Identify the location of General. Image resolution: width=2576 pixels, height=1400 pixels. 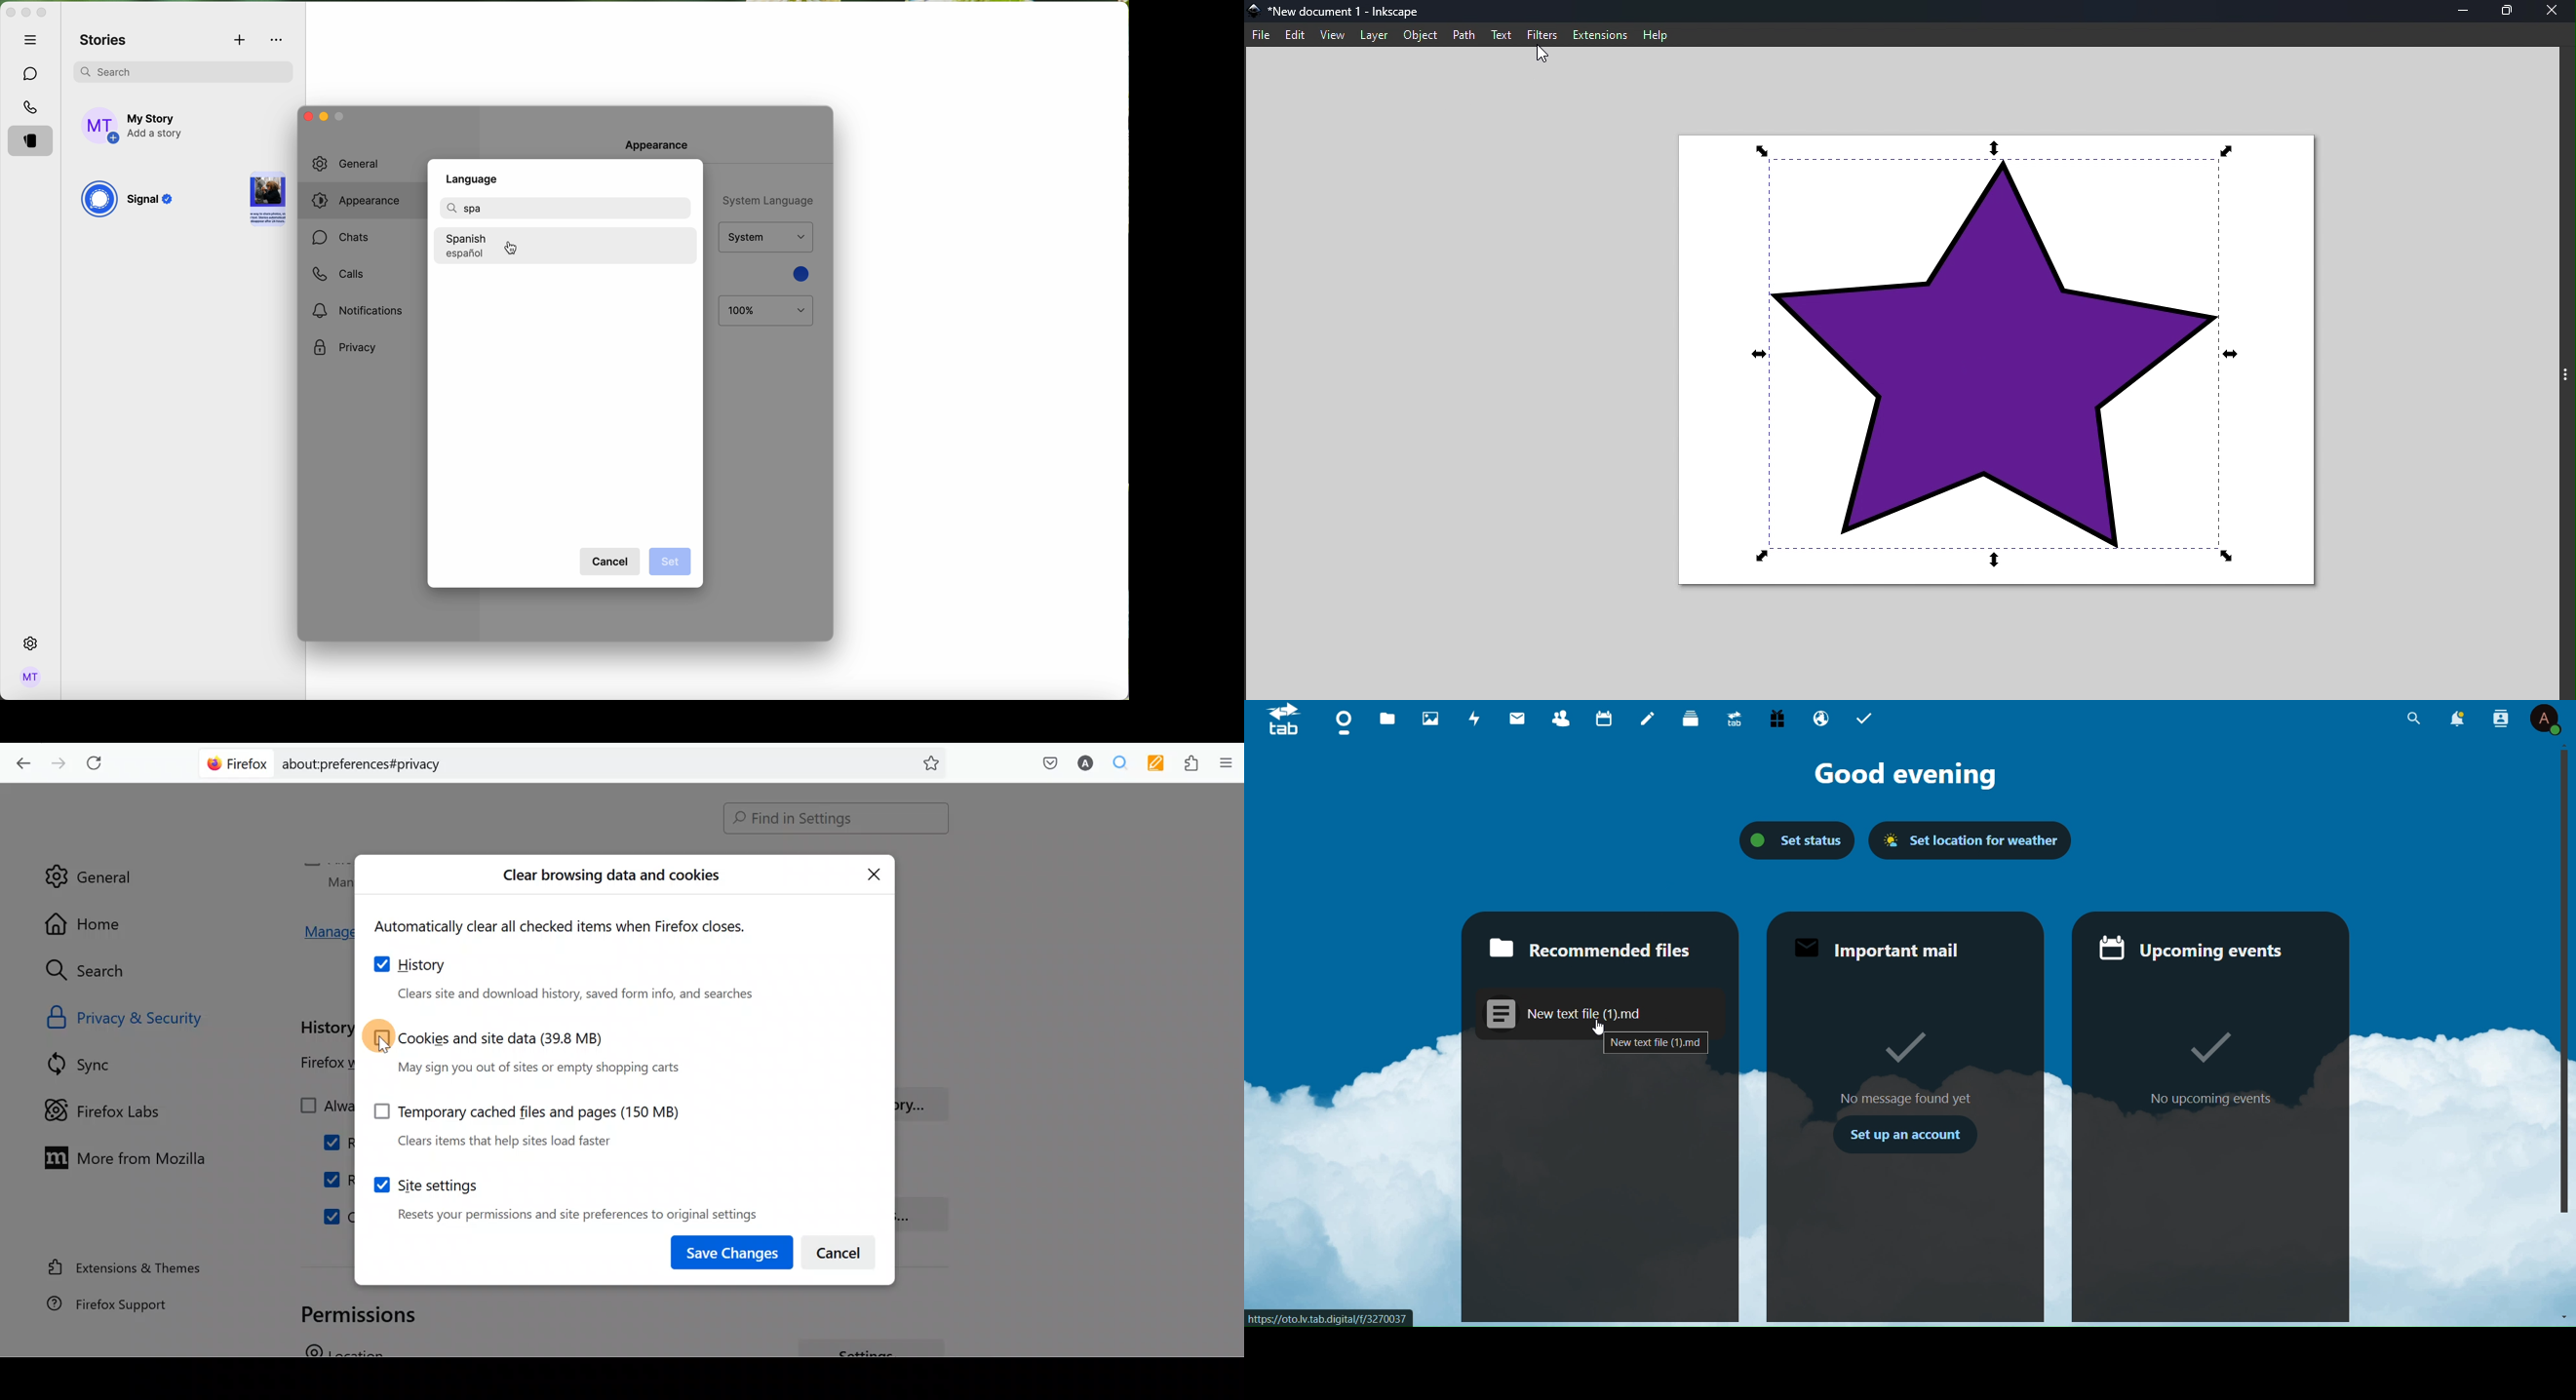
(89, 868).